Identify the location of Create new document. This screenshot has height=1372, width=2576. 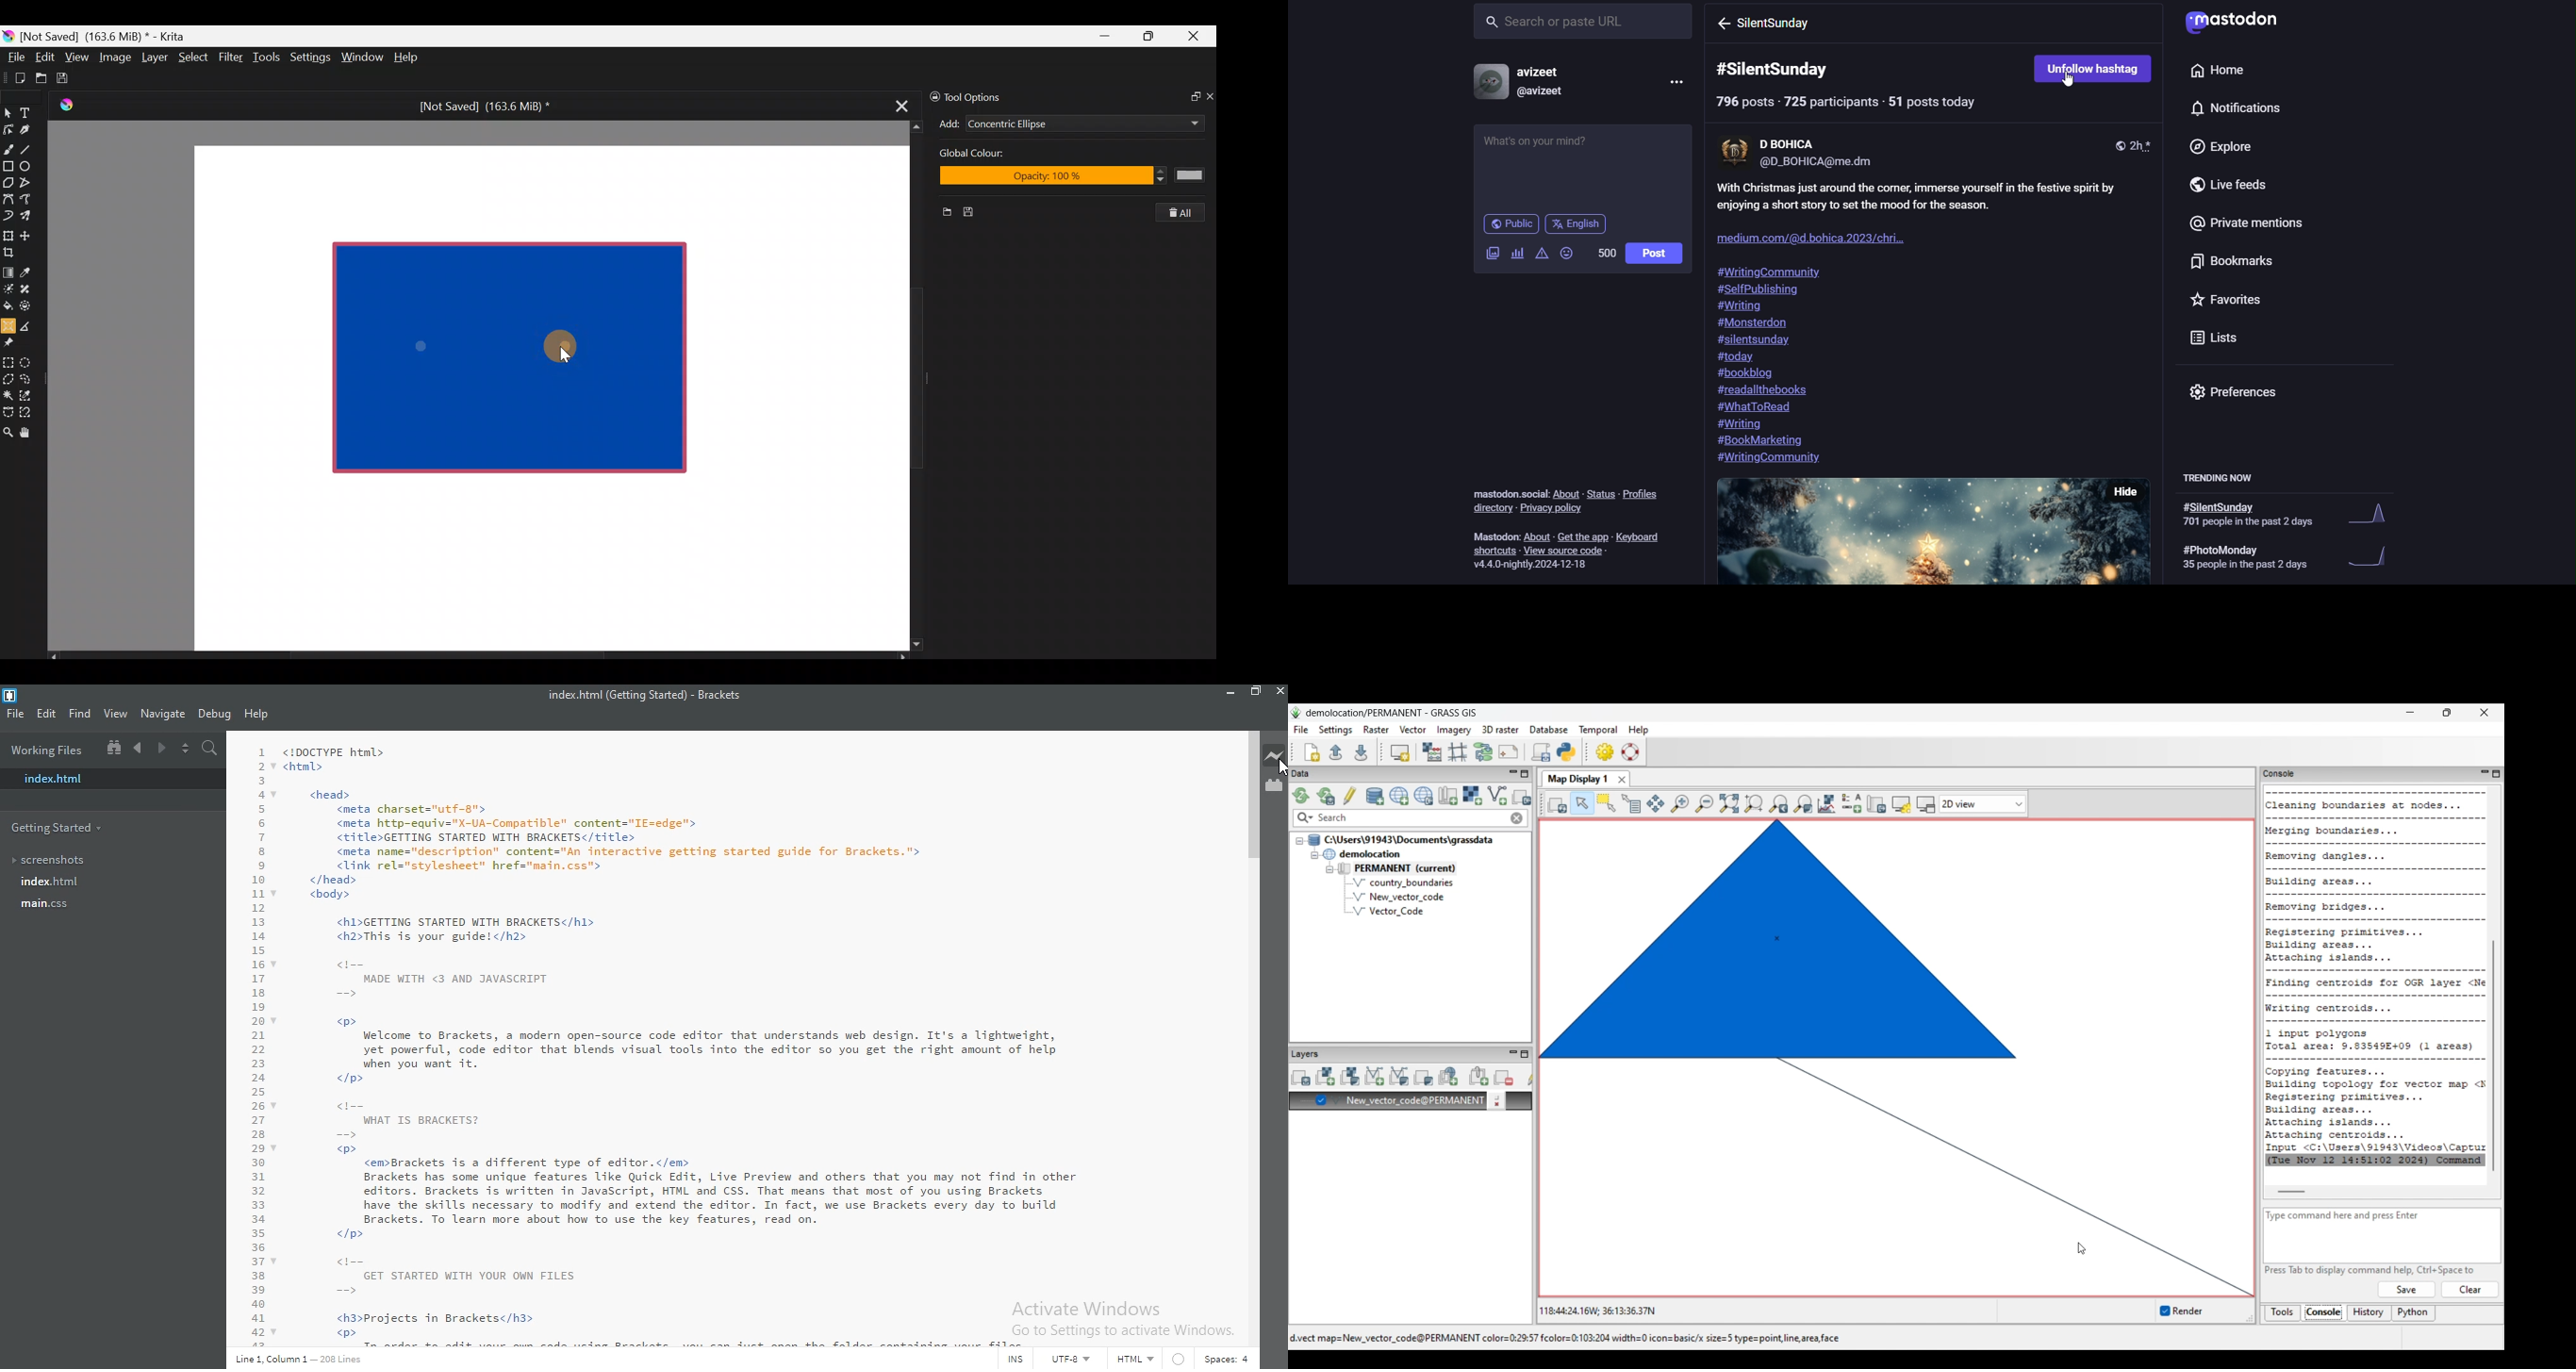
(16, 78).